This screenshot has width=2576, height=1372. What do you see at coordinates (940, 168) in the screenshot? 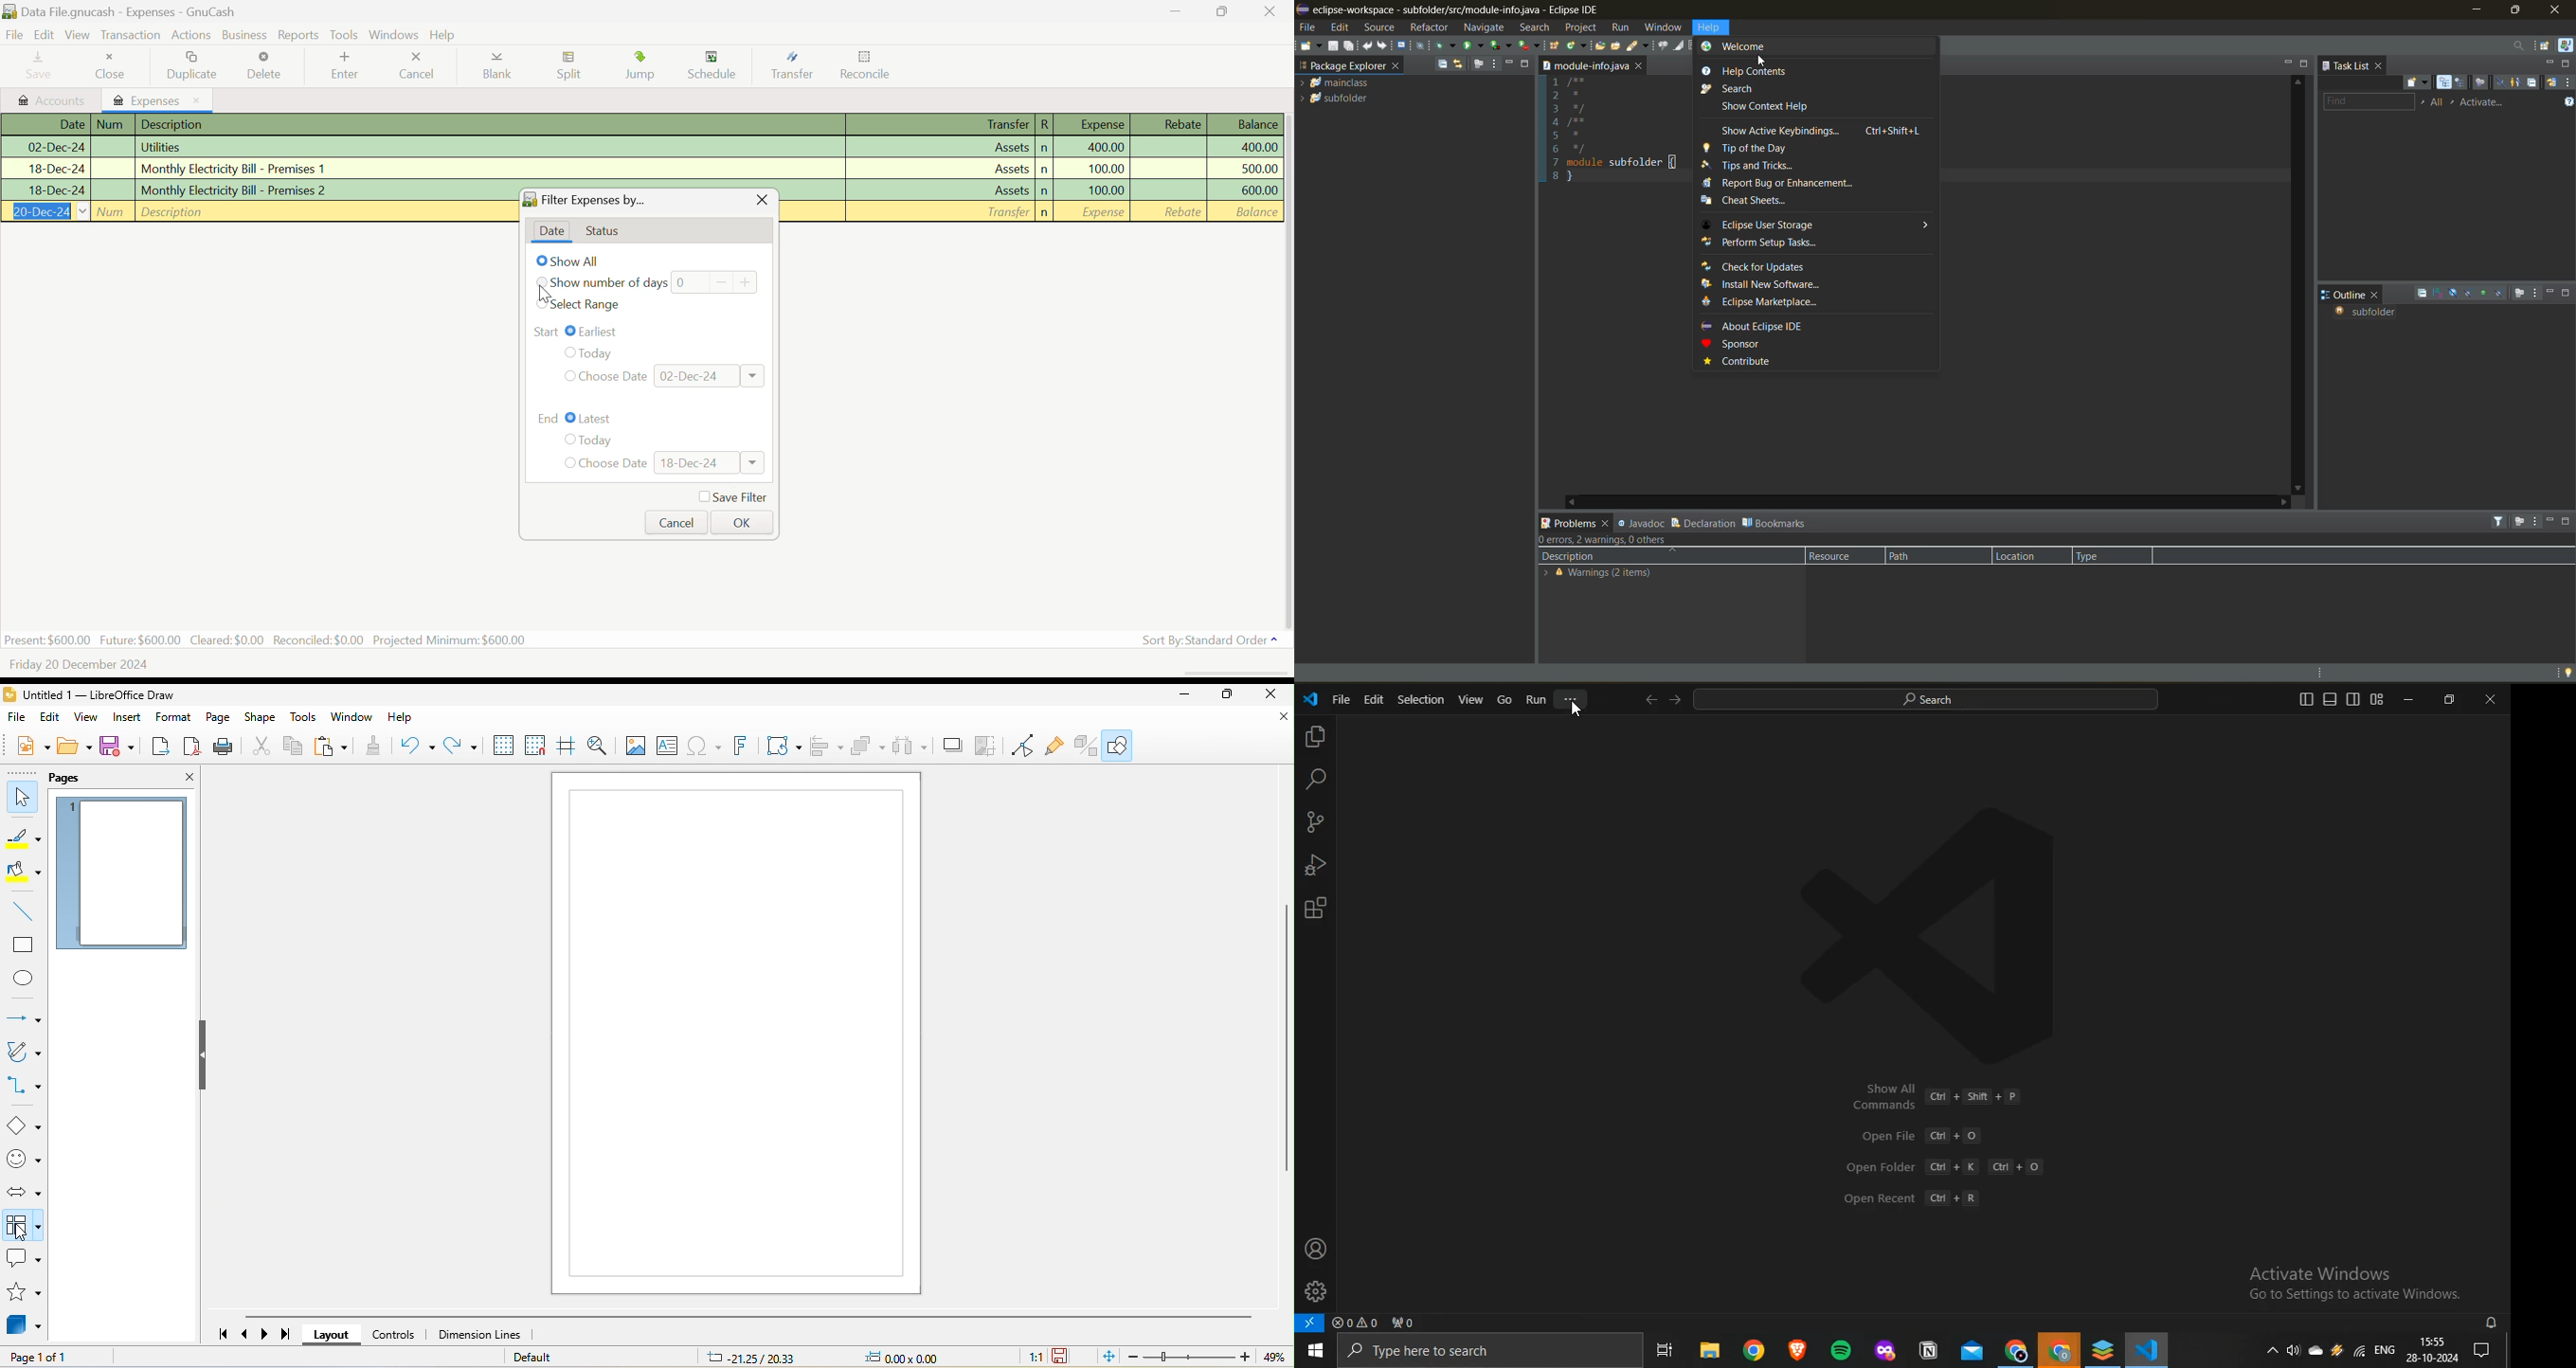
I see `Assets` at bounding box center [940, 168].